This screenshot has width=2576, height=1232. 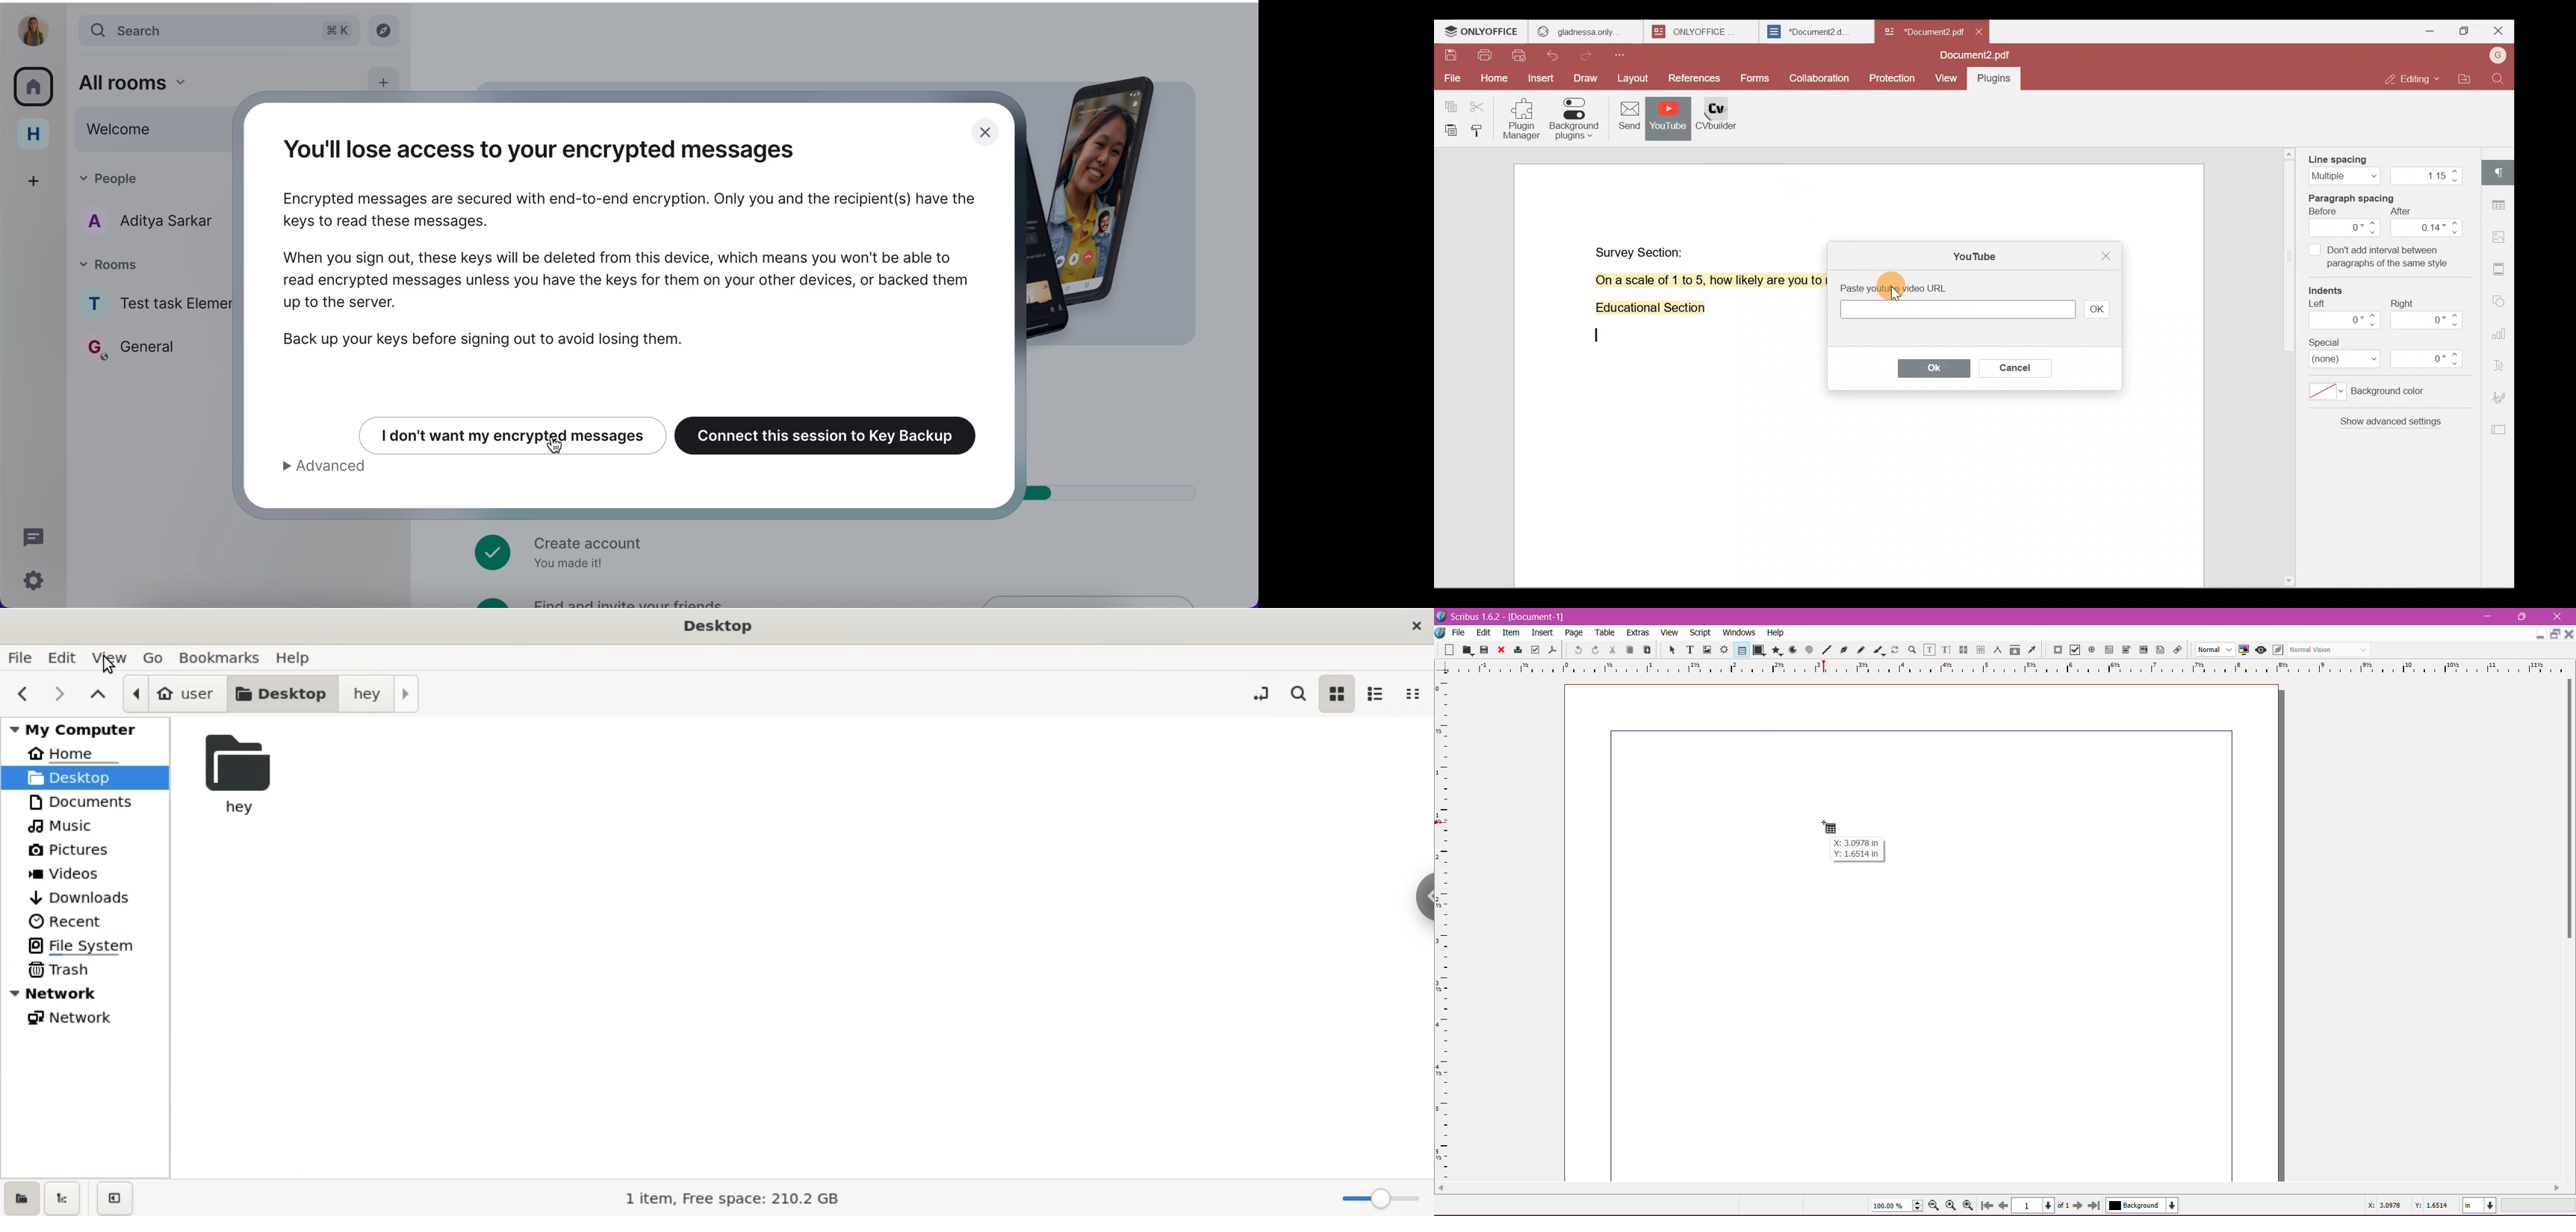 I want to click on Encrypted messages are secured with end-to-end encryption. Only you and the recipient(s) have the
keys to read these messages.

When you sign out, these keys will be deleted from this device, which means you won't be able to
read encrypted messages unless you have the keys for them on your other devices, or backed them
up to the server.

Back up your keys before signing out to avoid losing them., so click(x=631, y=272).